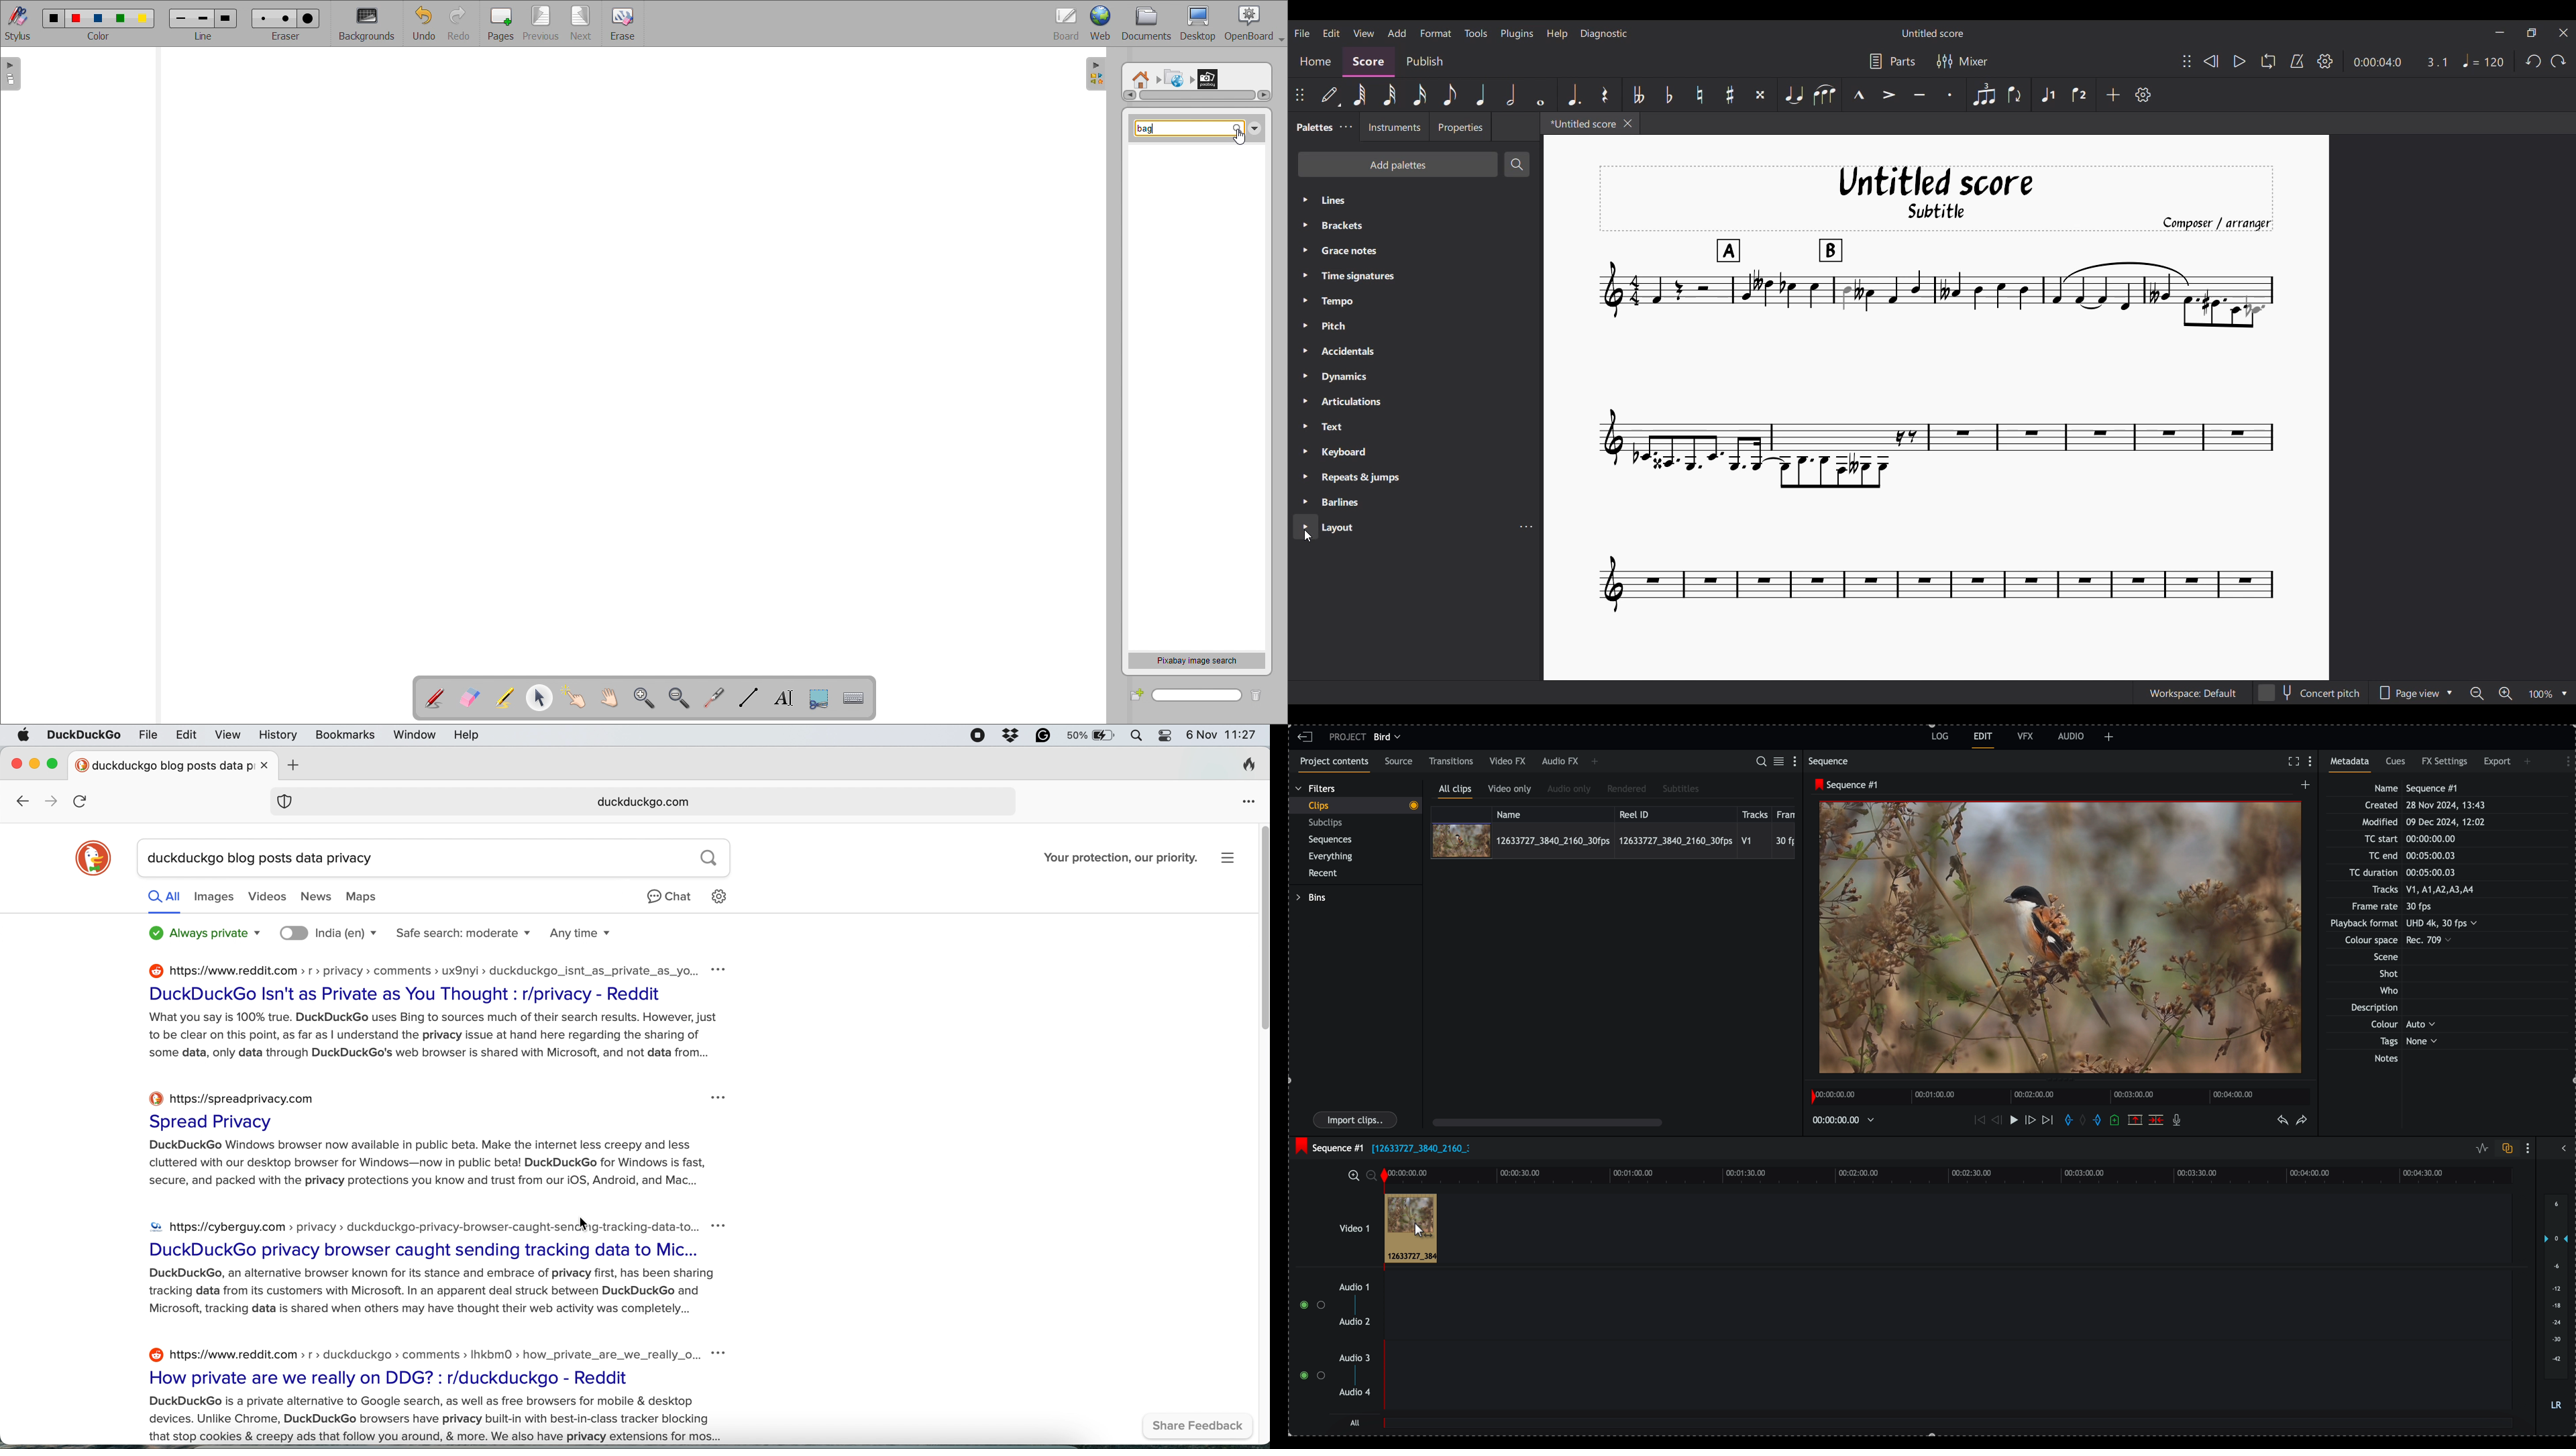 The image size is (2576, 1456). What do you see at coordinates (1224, 734) in the screenshot?
I see `6 Nov 11:26` at bounding box center [1224, 734].